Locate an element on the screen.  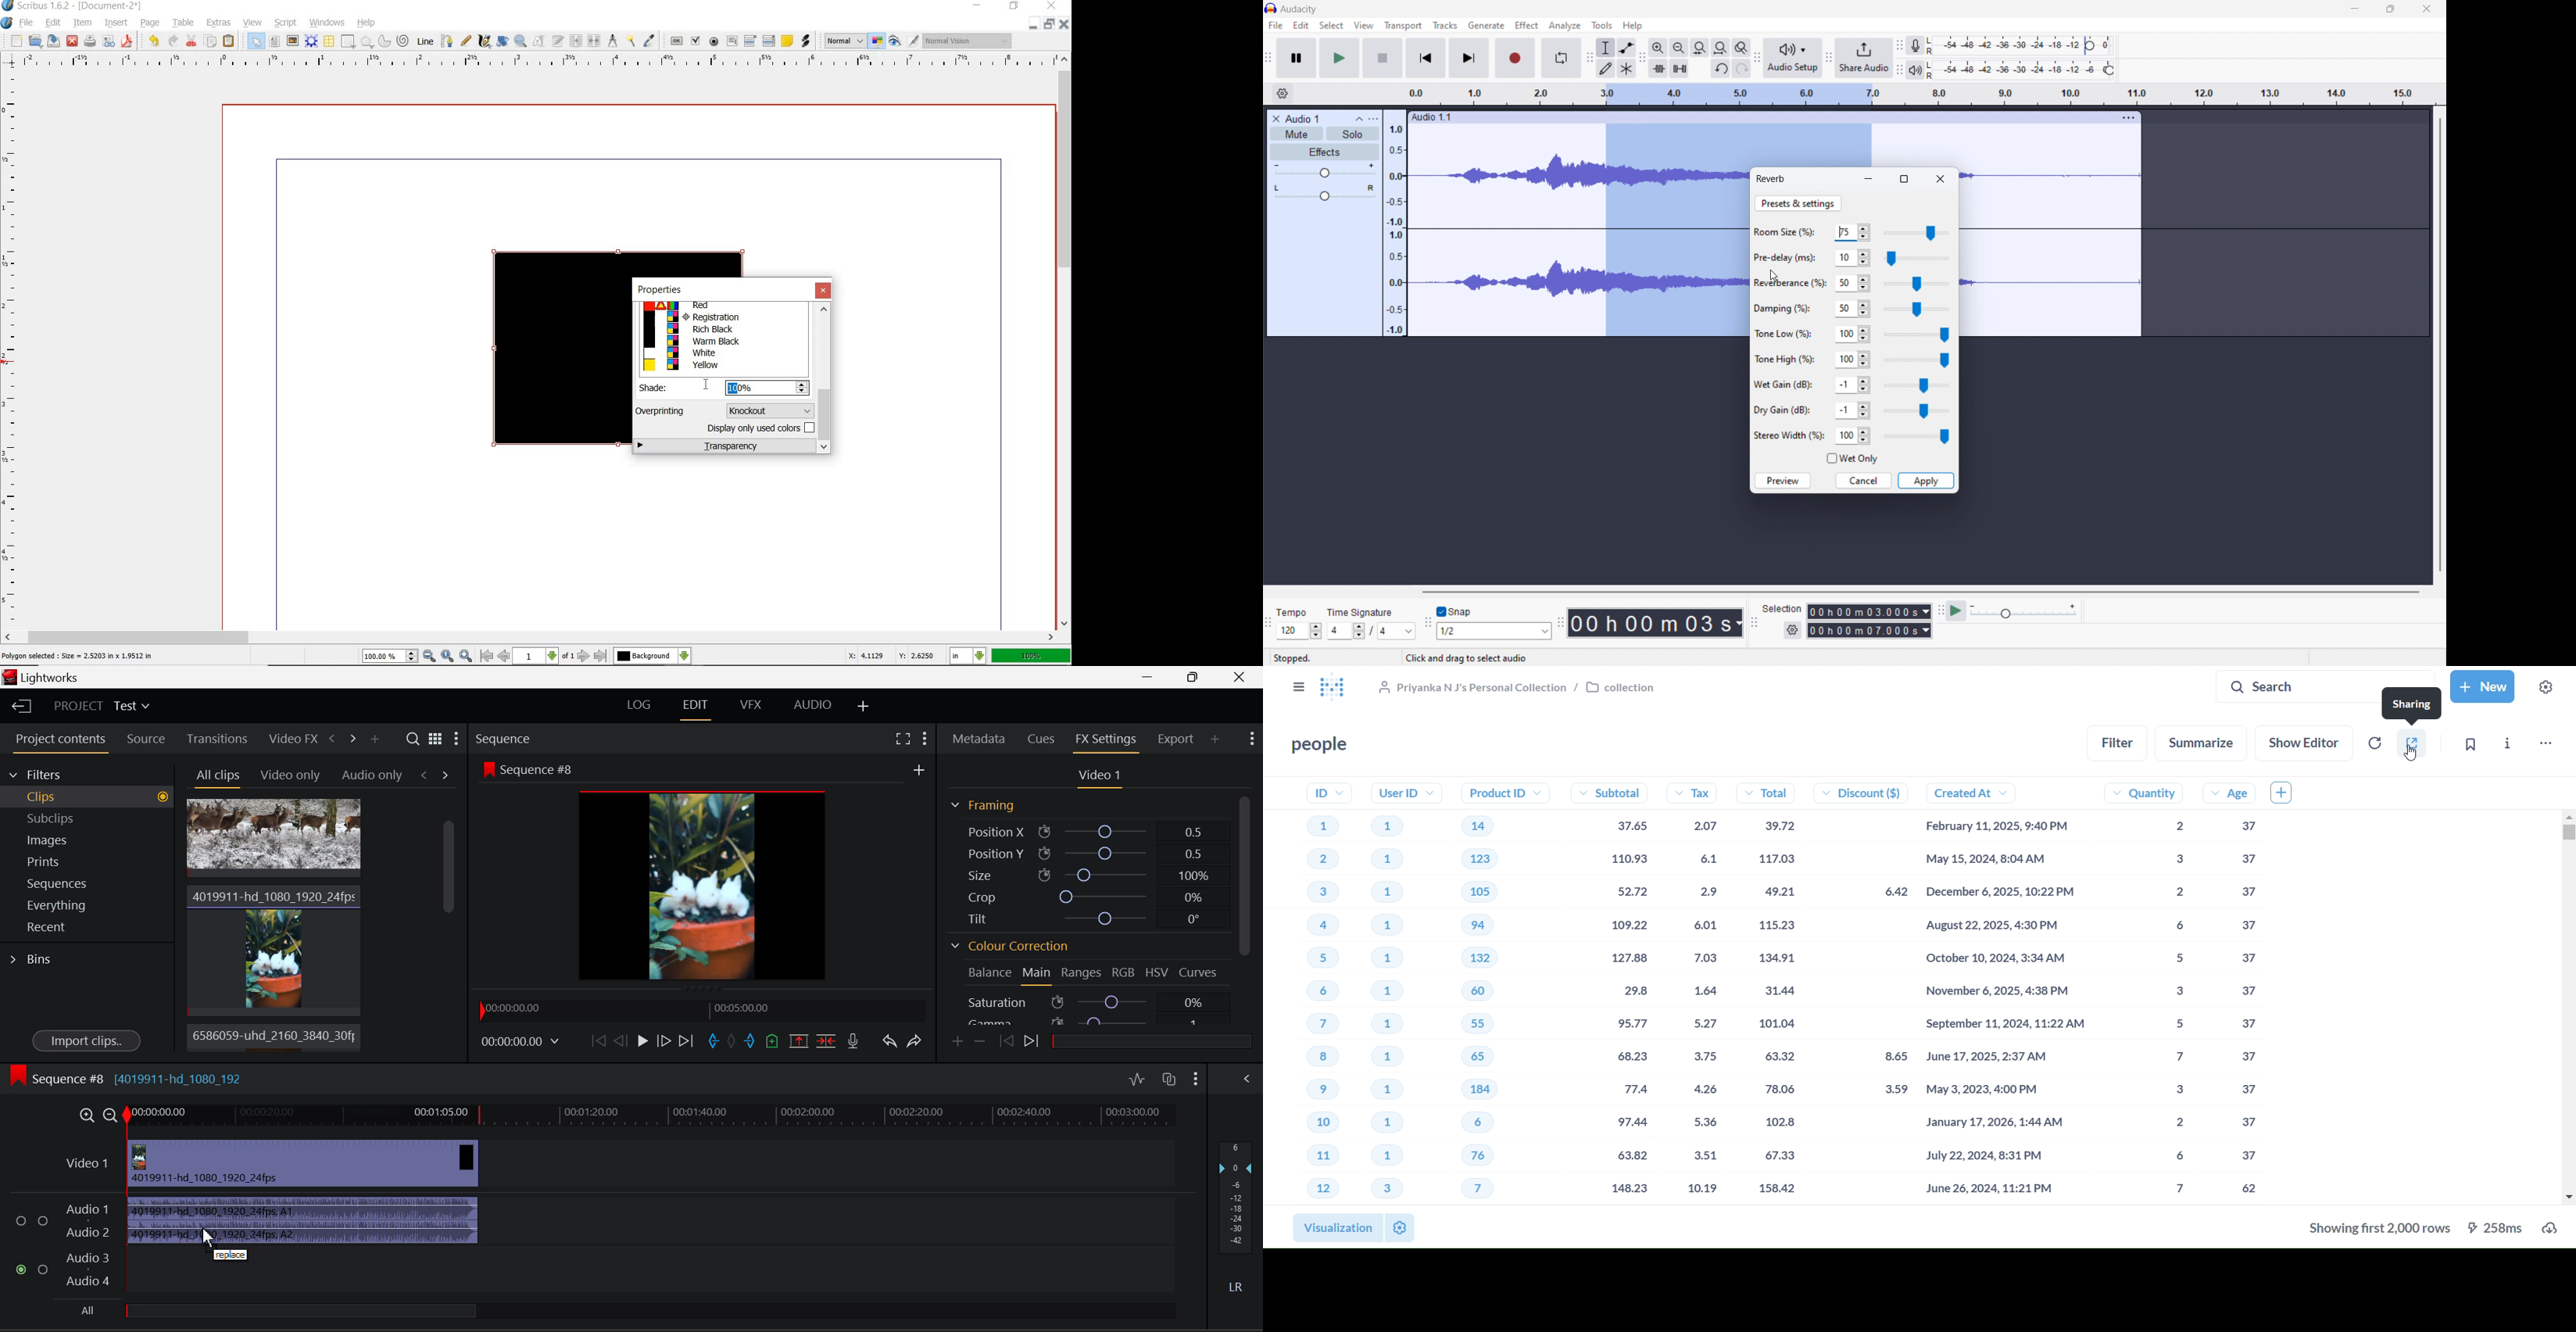
go to first page is located at coordinates (486, 657).